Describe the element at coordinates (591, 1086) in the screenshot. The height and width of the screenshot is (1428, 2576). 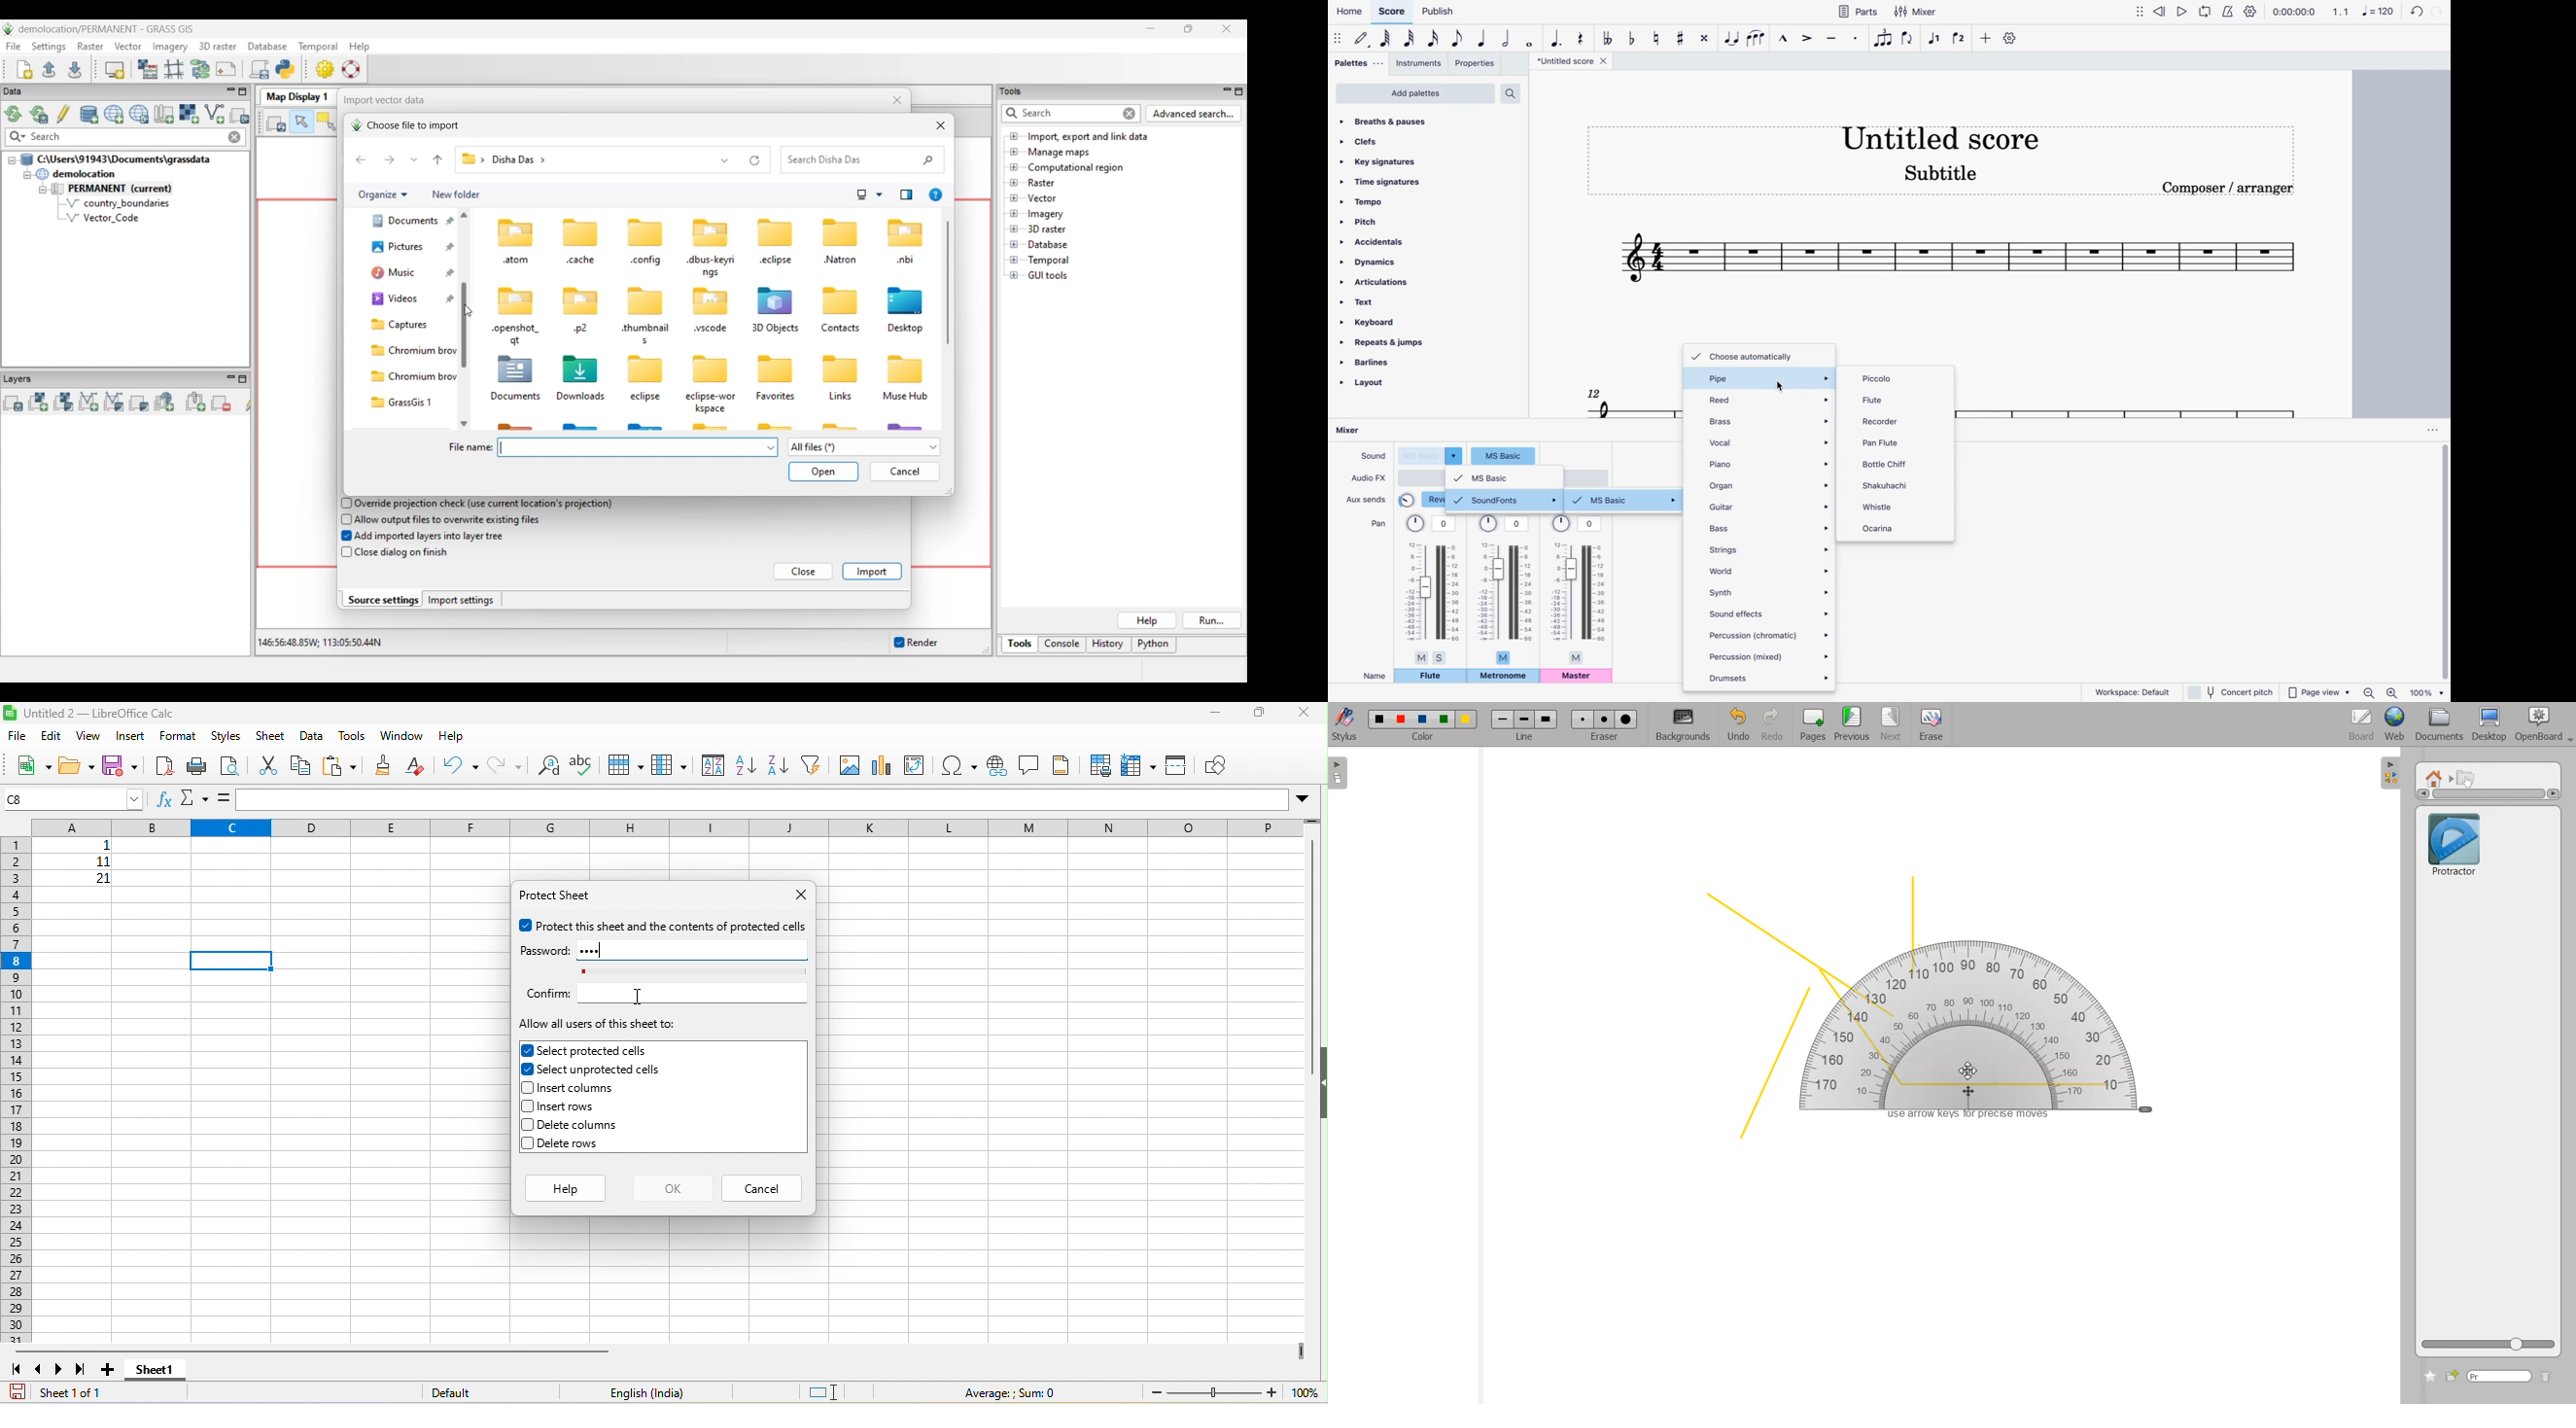
I see `insert columns` at that location.